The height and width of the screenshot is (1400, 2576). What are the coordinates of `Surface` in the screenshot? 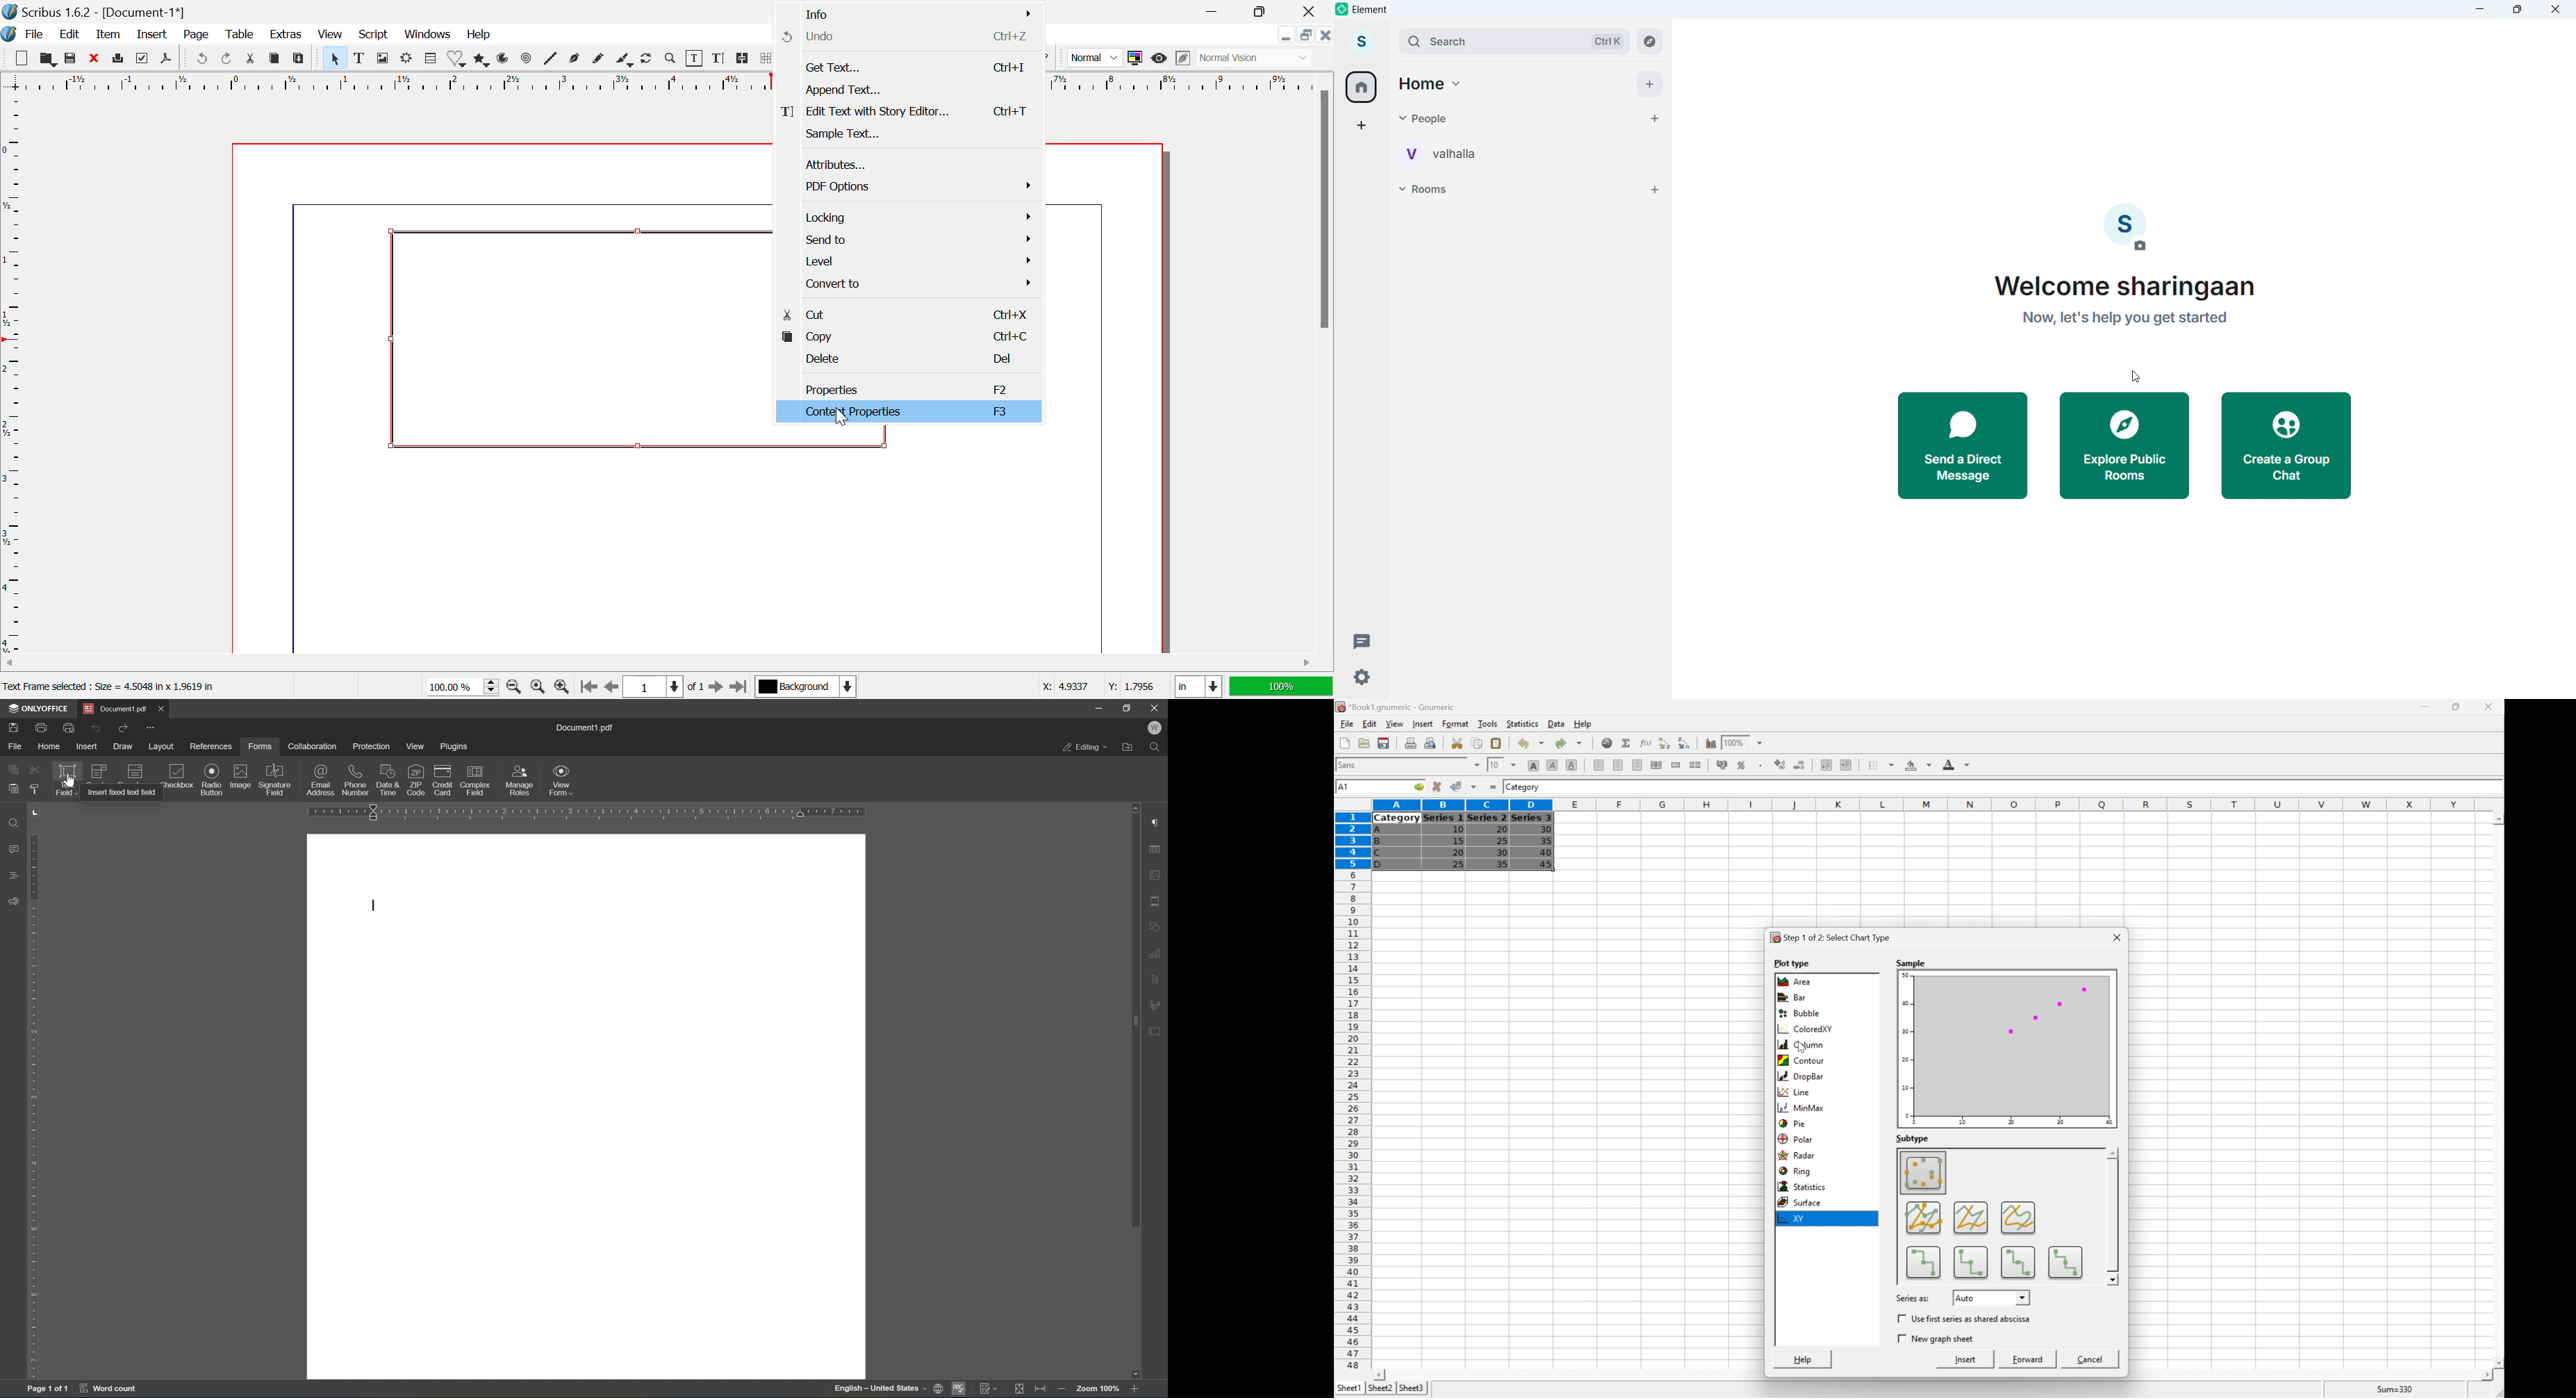 It's located at (1799, 1202).